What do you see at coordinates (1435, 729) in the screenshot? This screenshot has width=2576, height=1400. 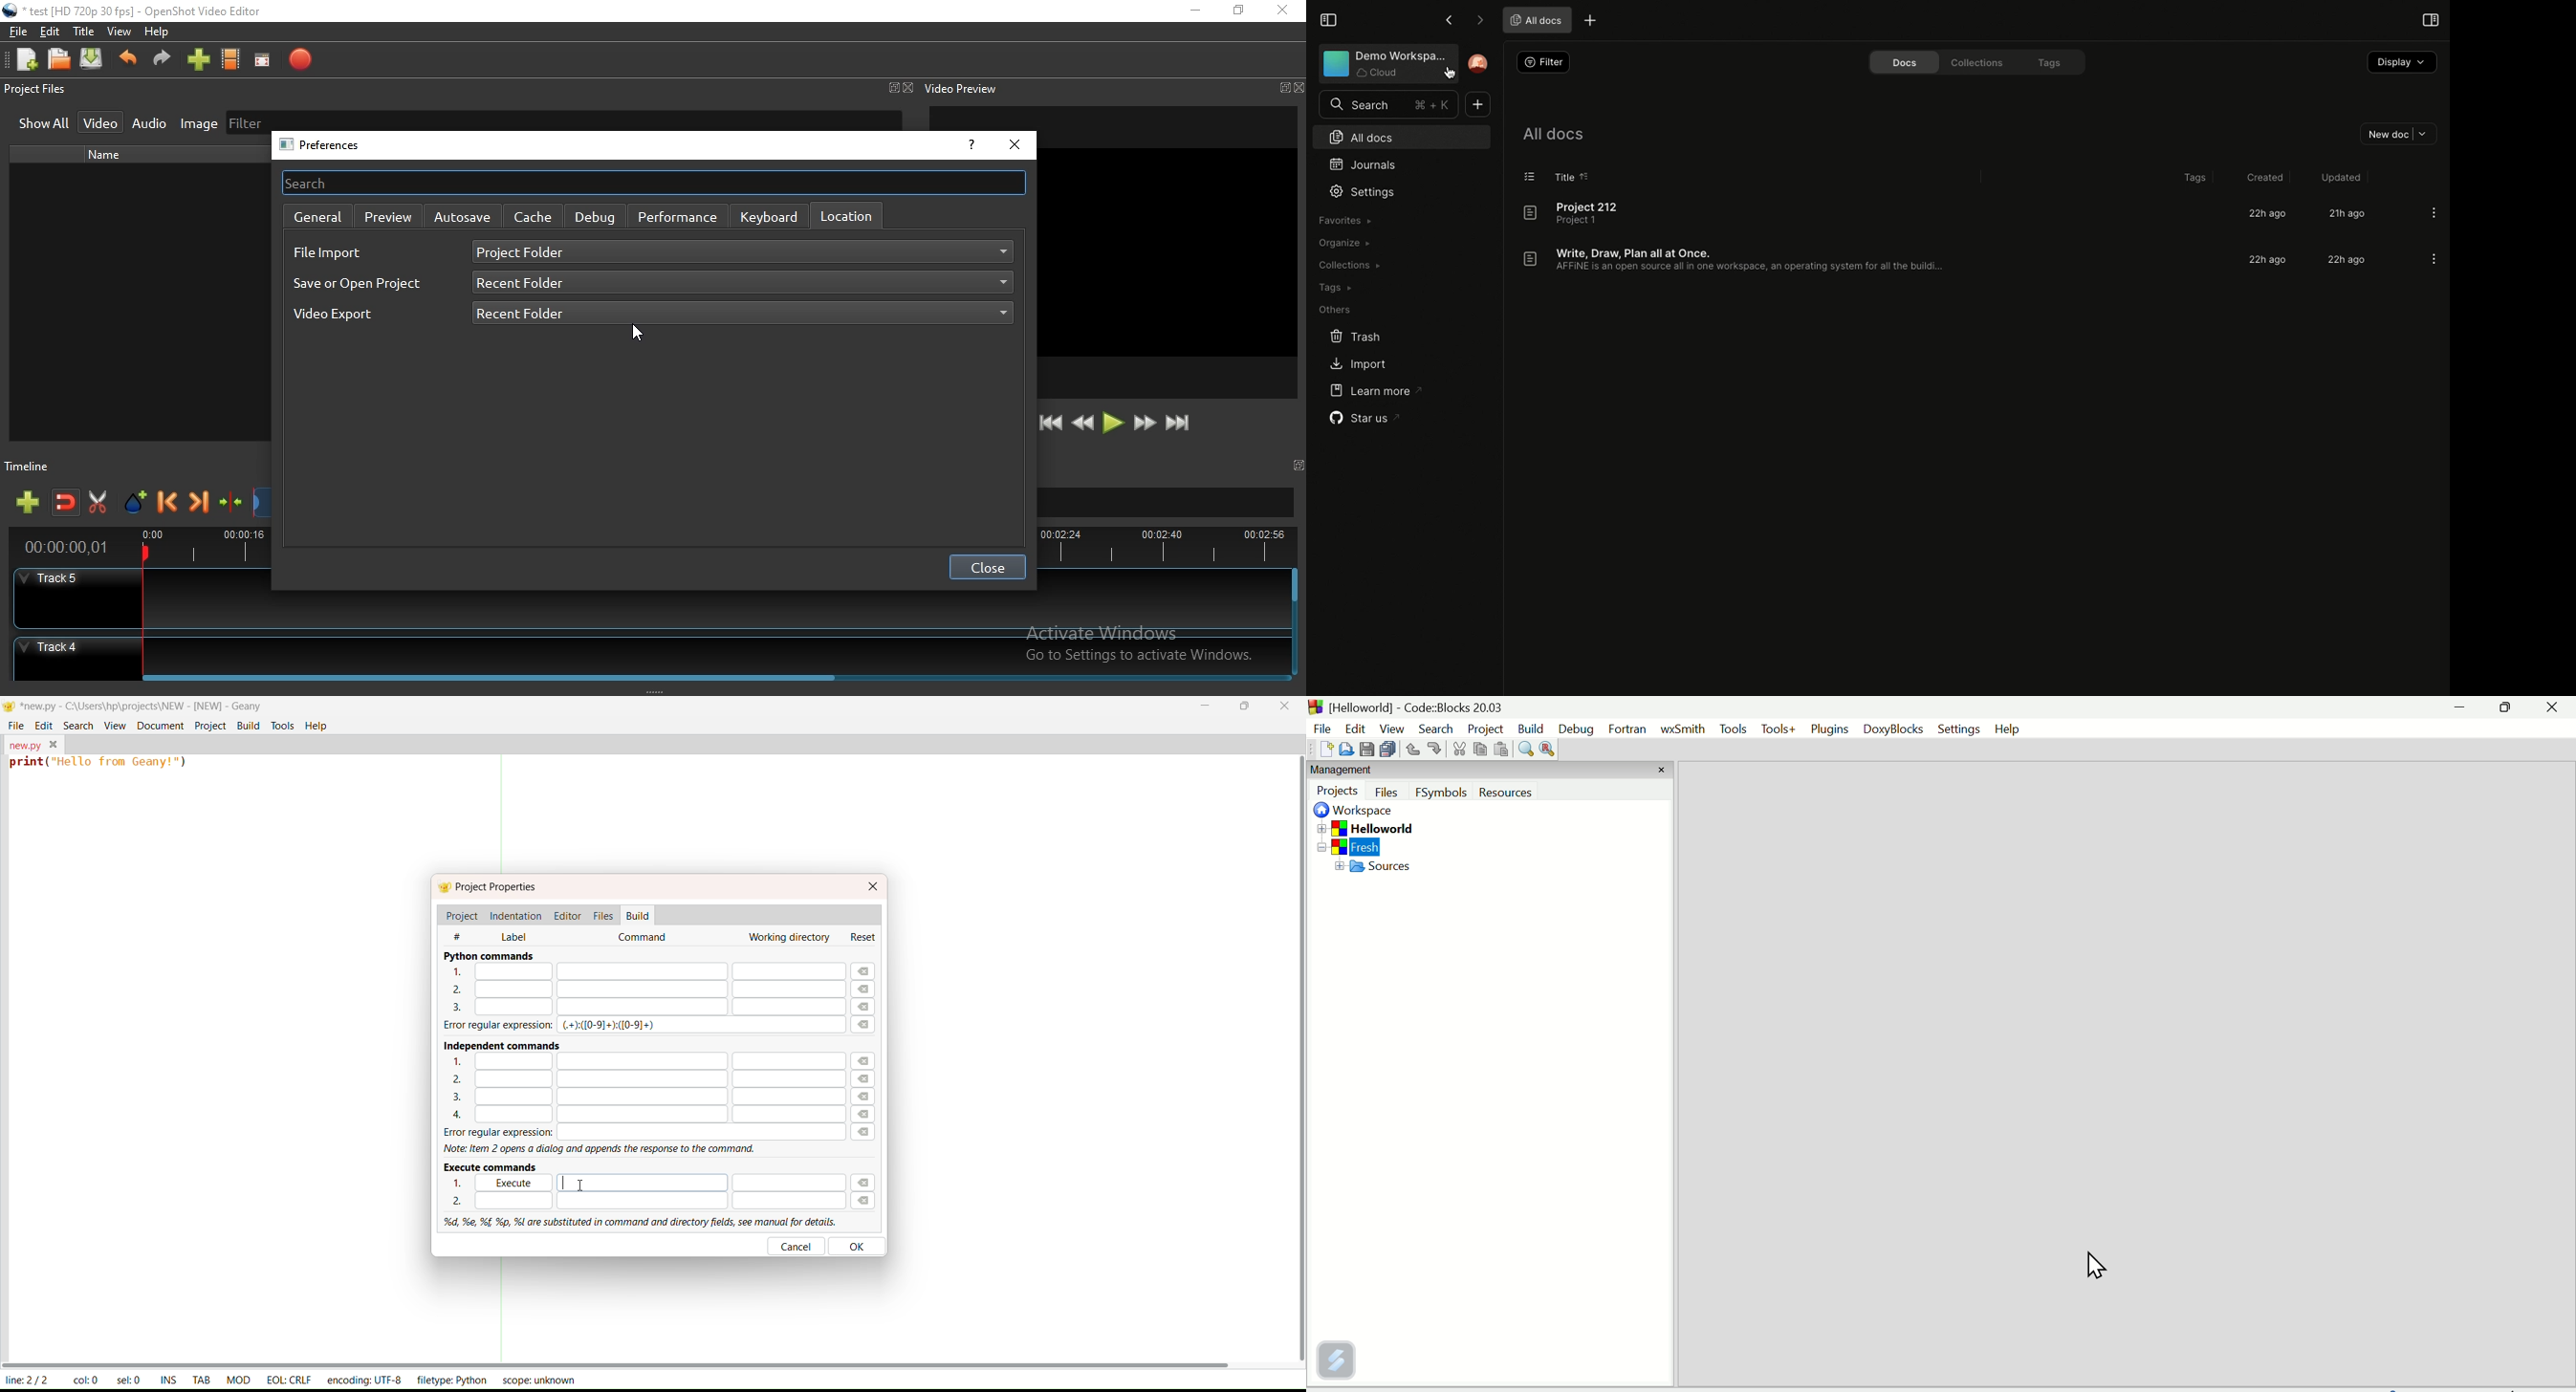 I see `Search` at bounding box center [1435, 729].